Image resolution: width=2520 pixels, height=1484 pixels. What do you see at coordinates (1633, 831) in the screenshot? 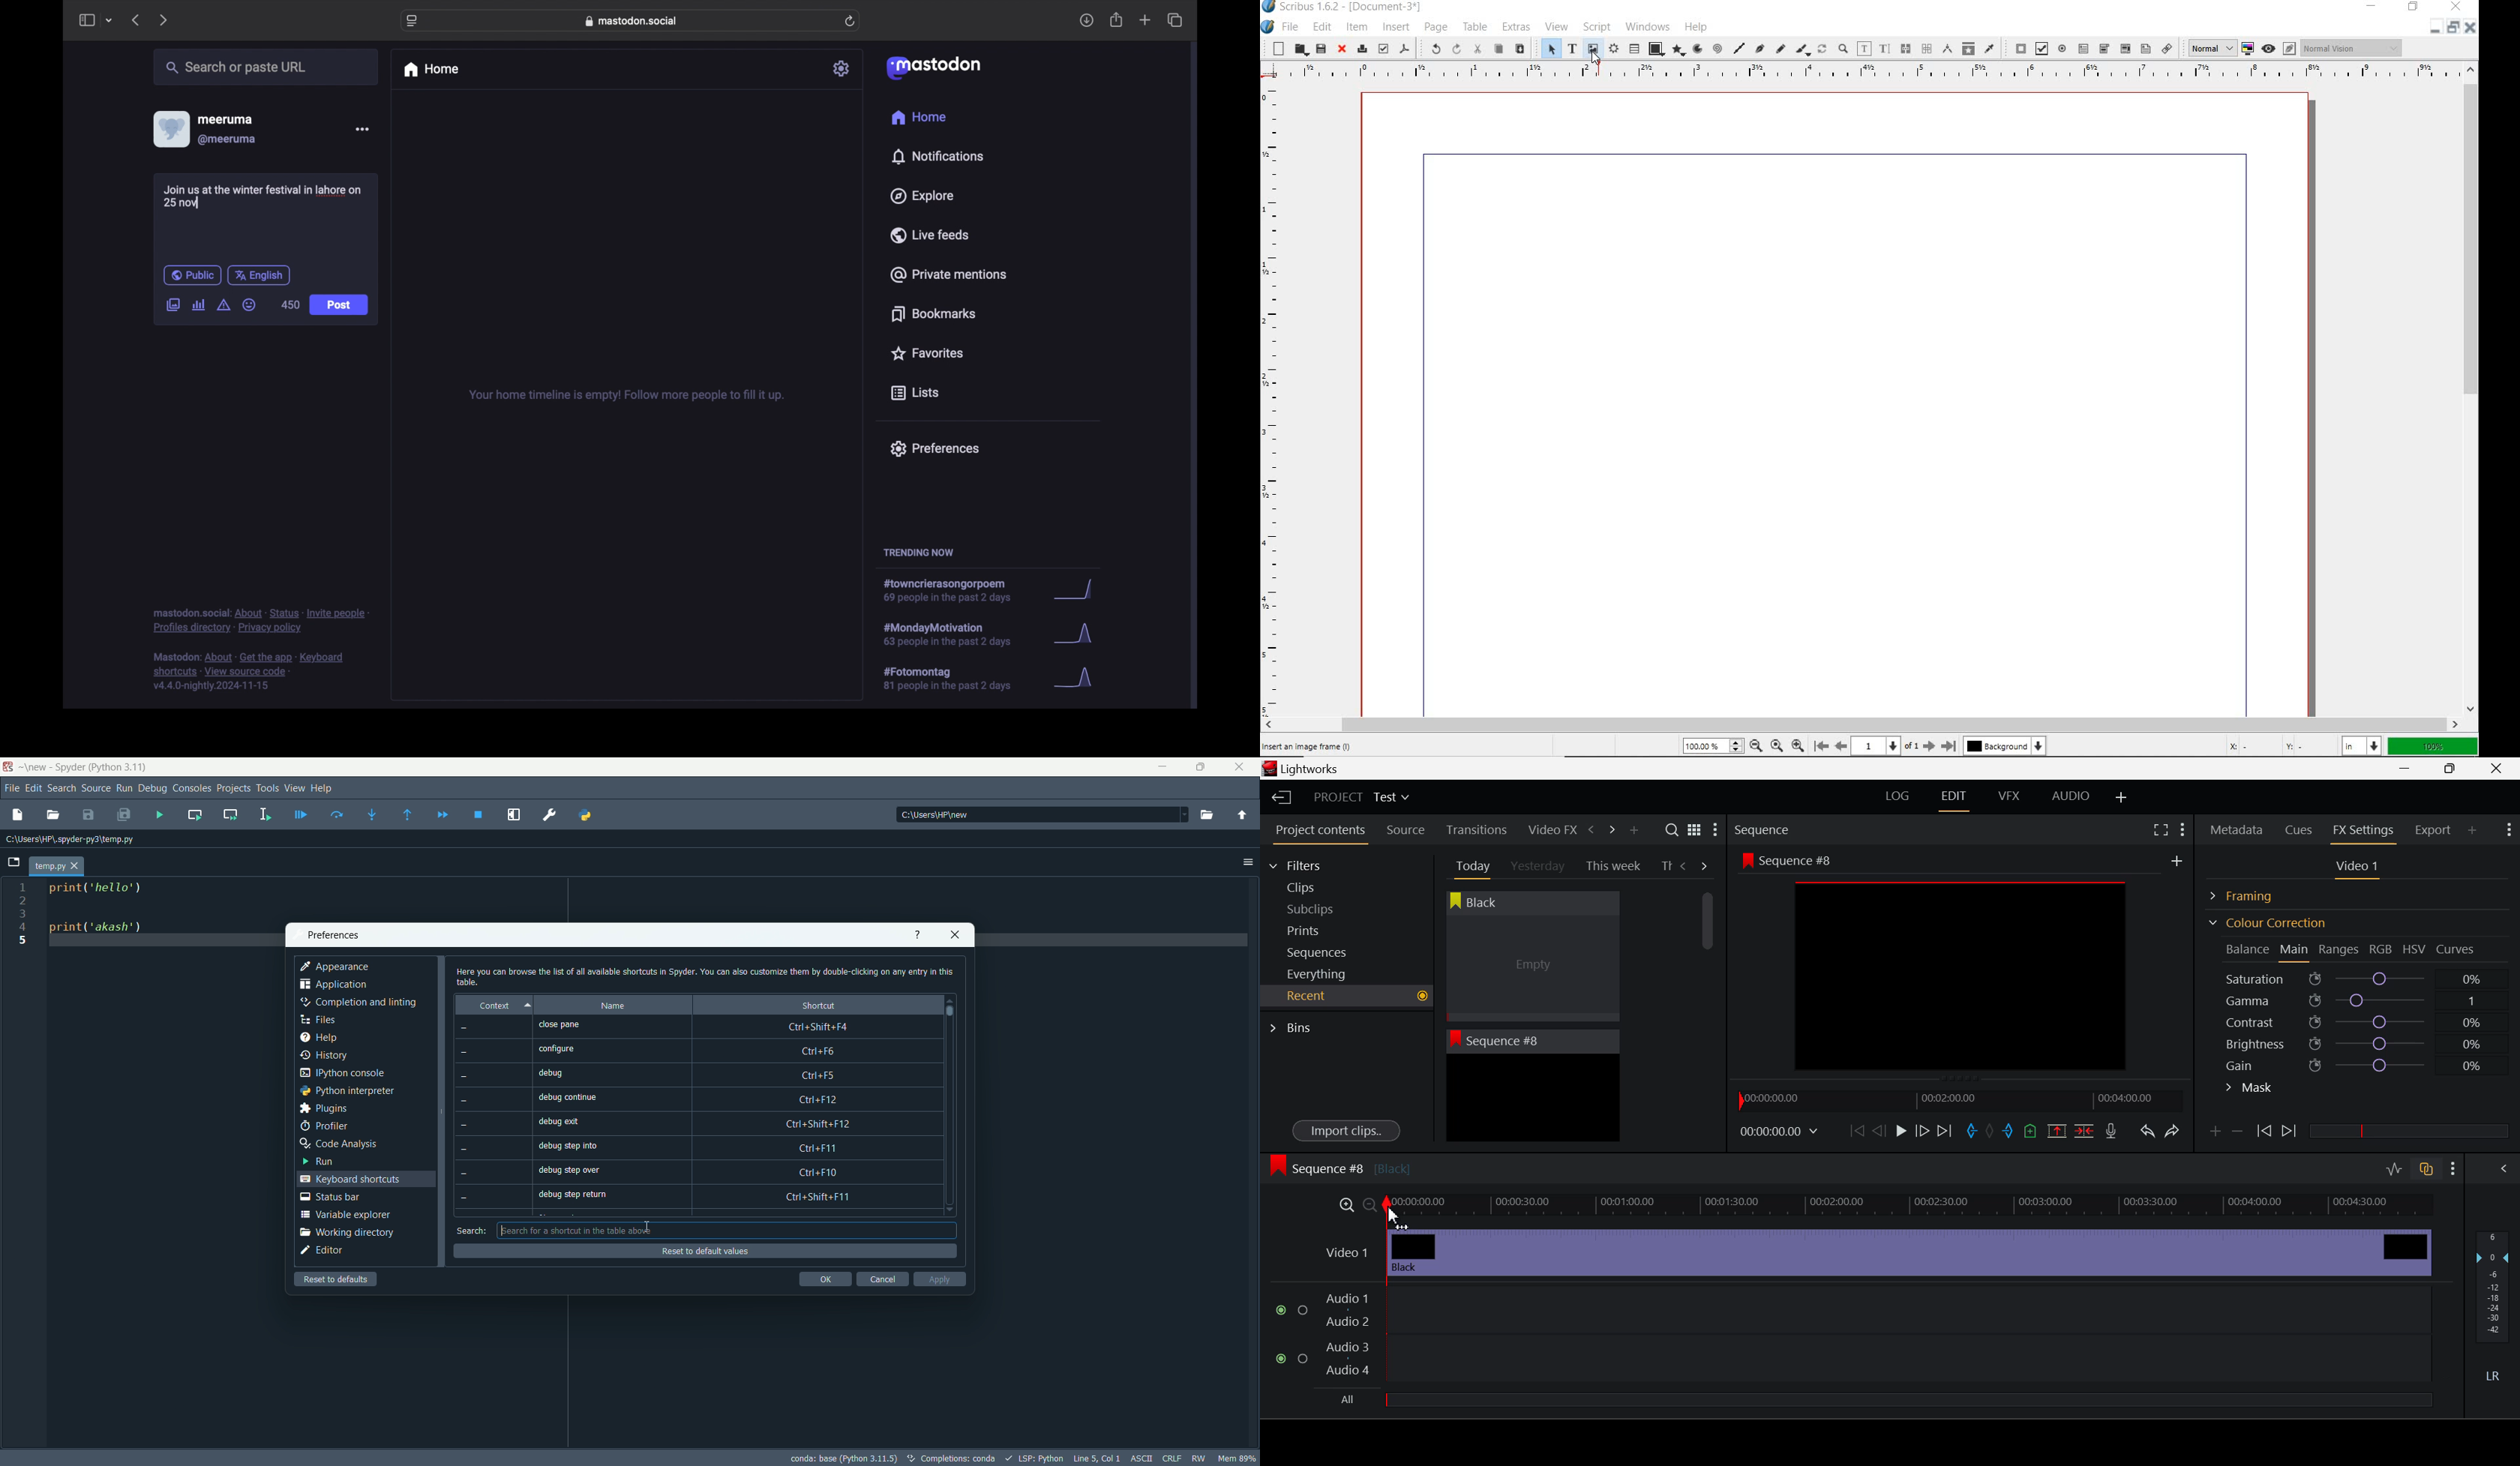
I see `Add Panel` at bounding box center [1633, 831].